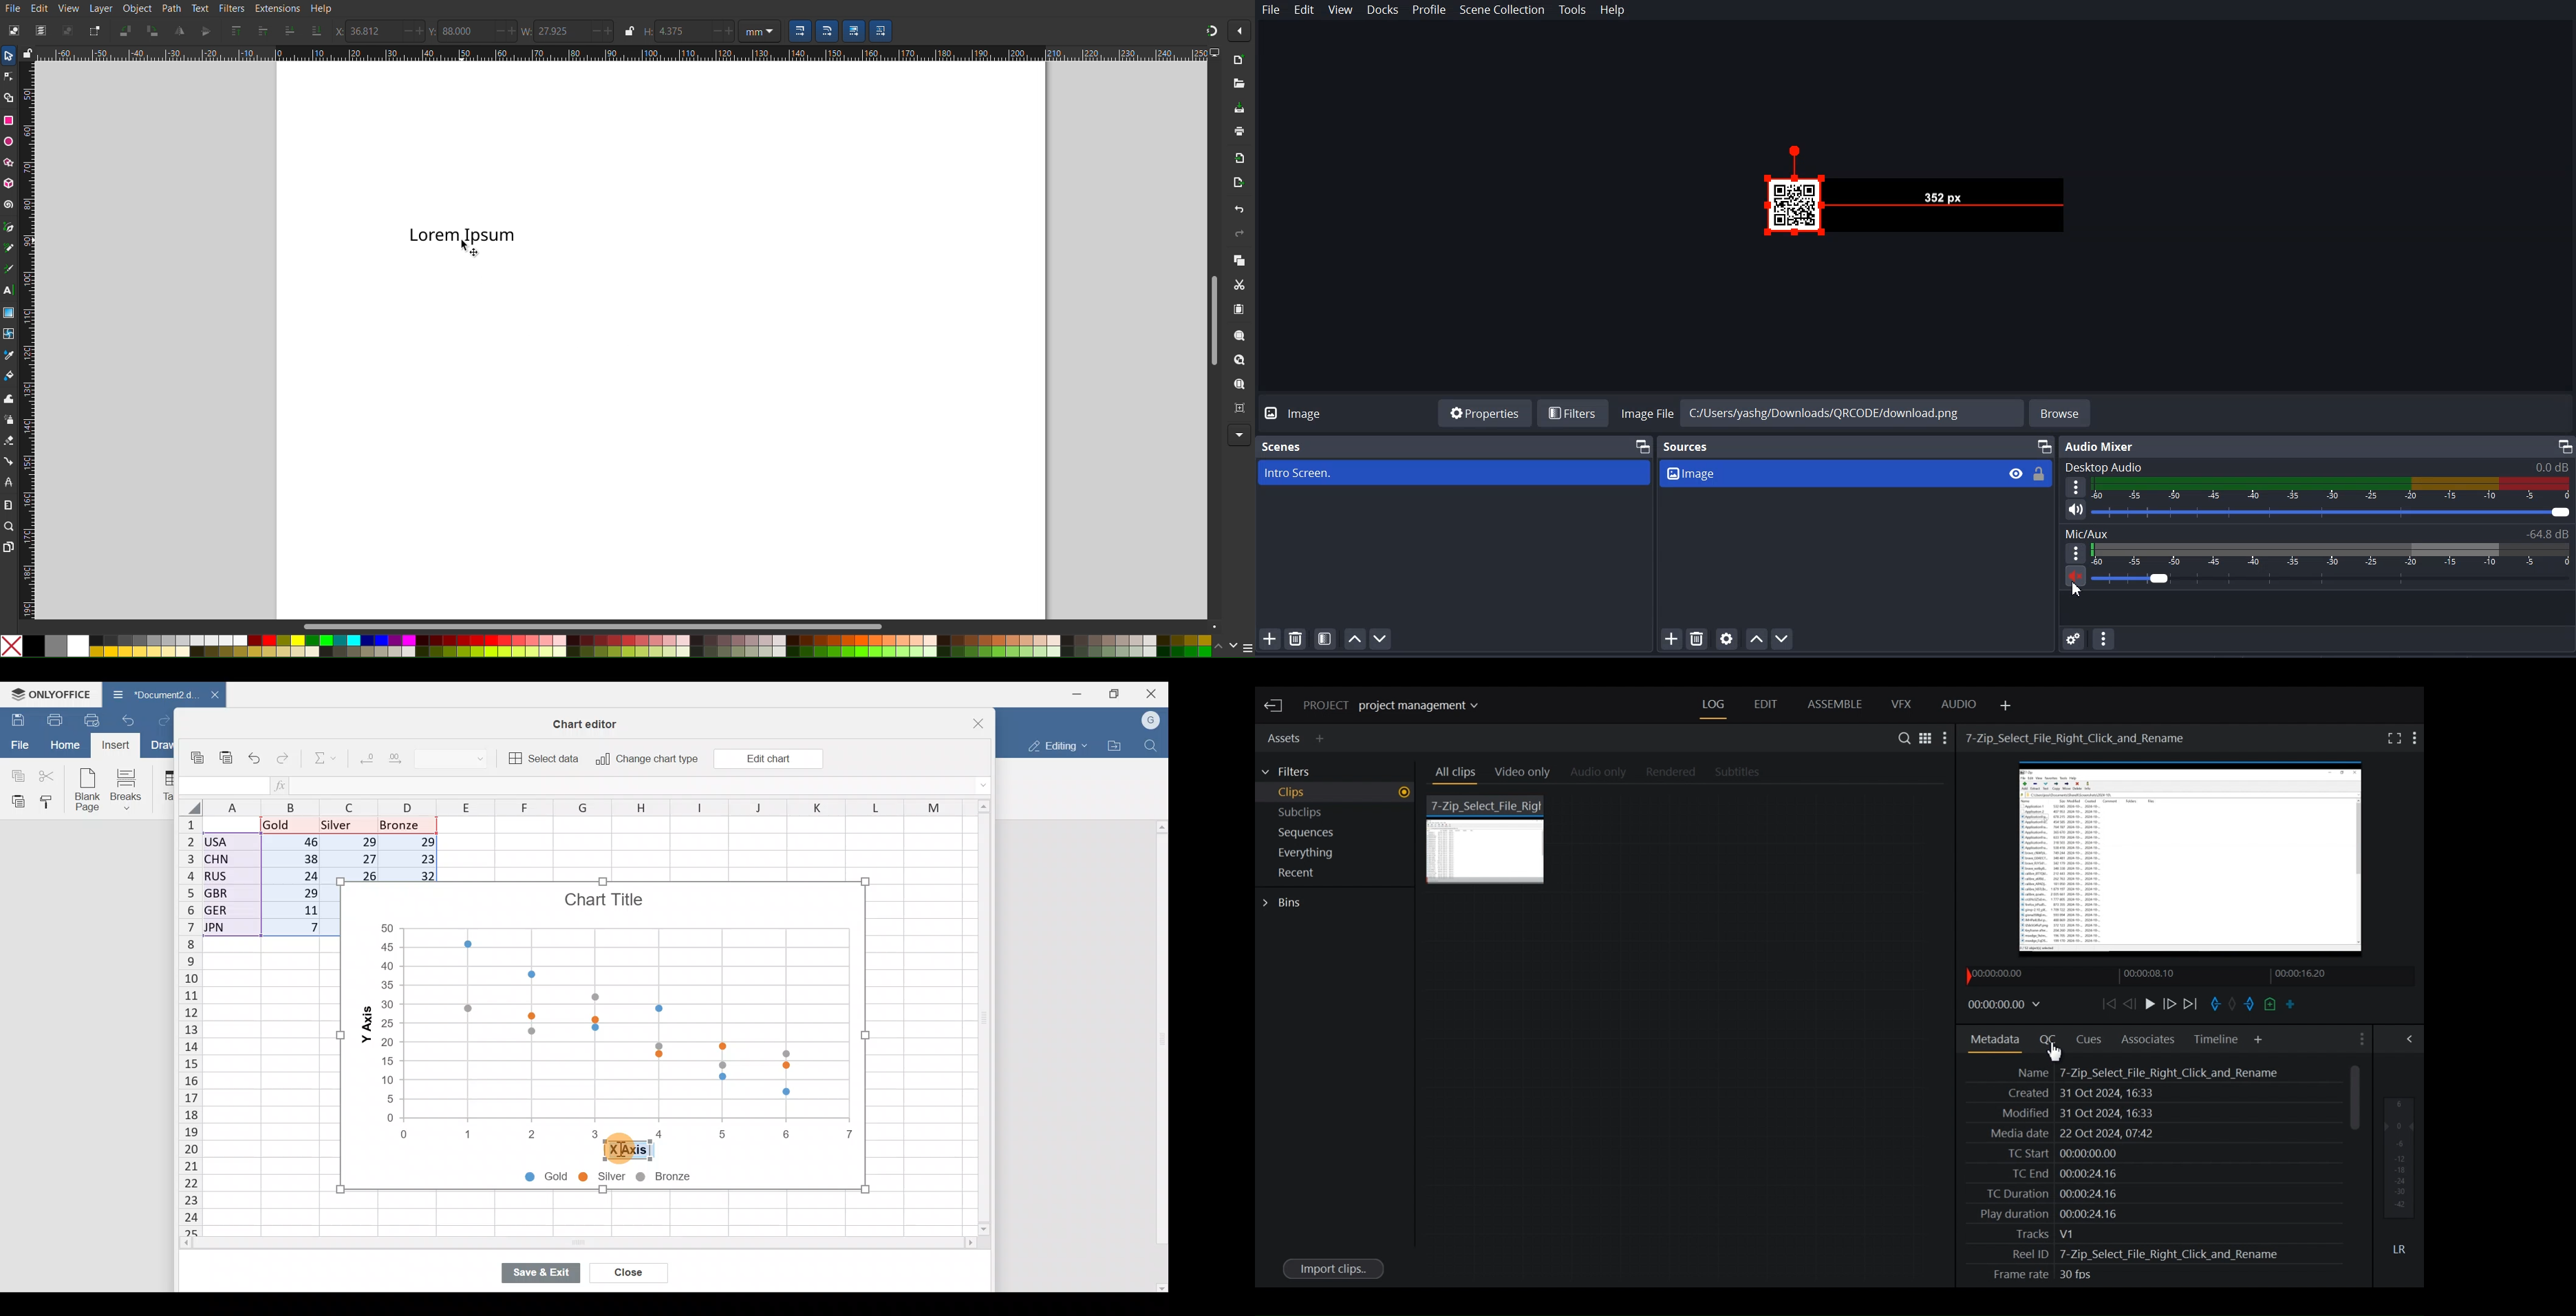 The image size is (2576, 1316). I want to click on Print, so click(1239, 131).